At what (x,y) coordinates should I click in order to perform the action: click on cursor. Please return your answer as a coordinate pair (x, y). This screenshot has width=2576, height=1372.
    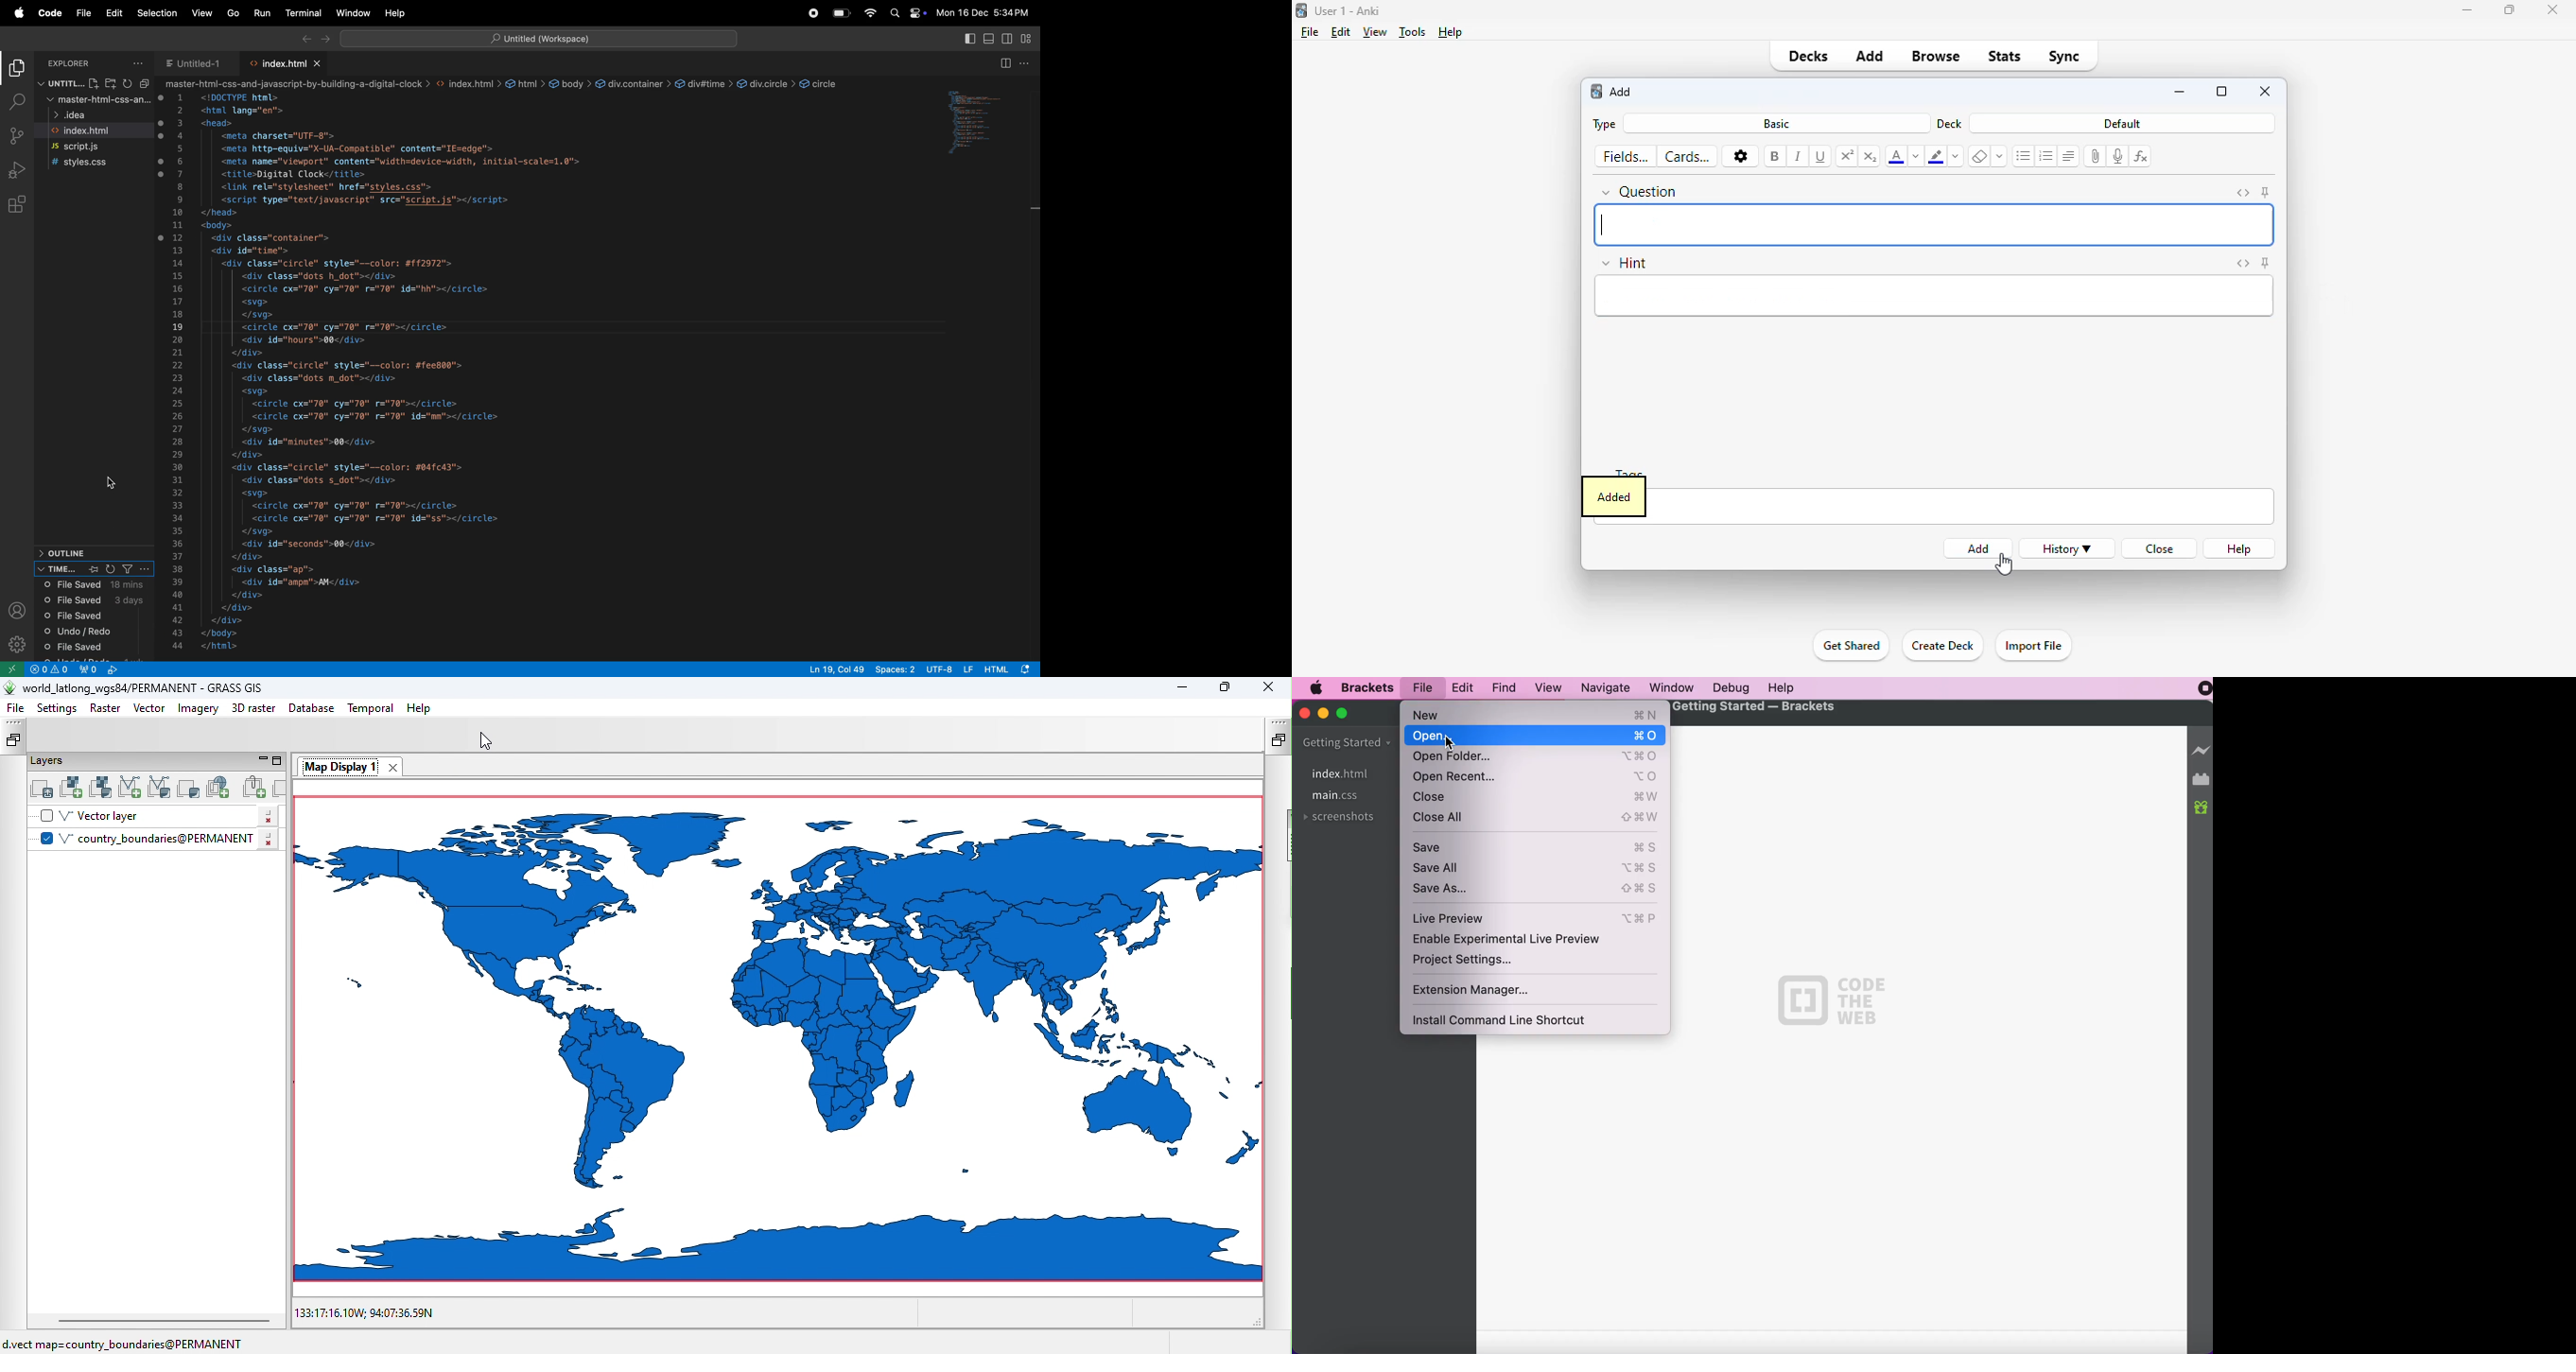
    Looking at the image, I should click on (2003, 564).